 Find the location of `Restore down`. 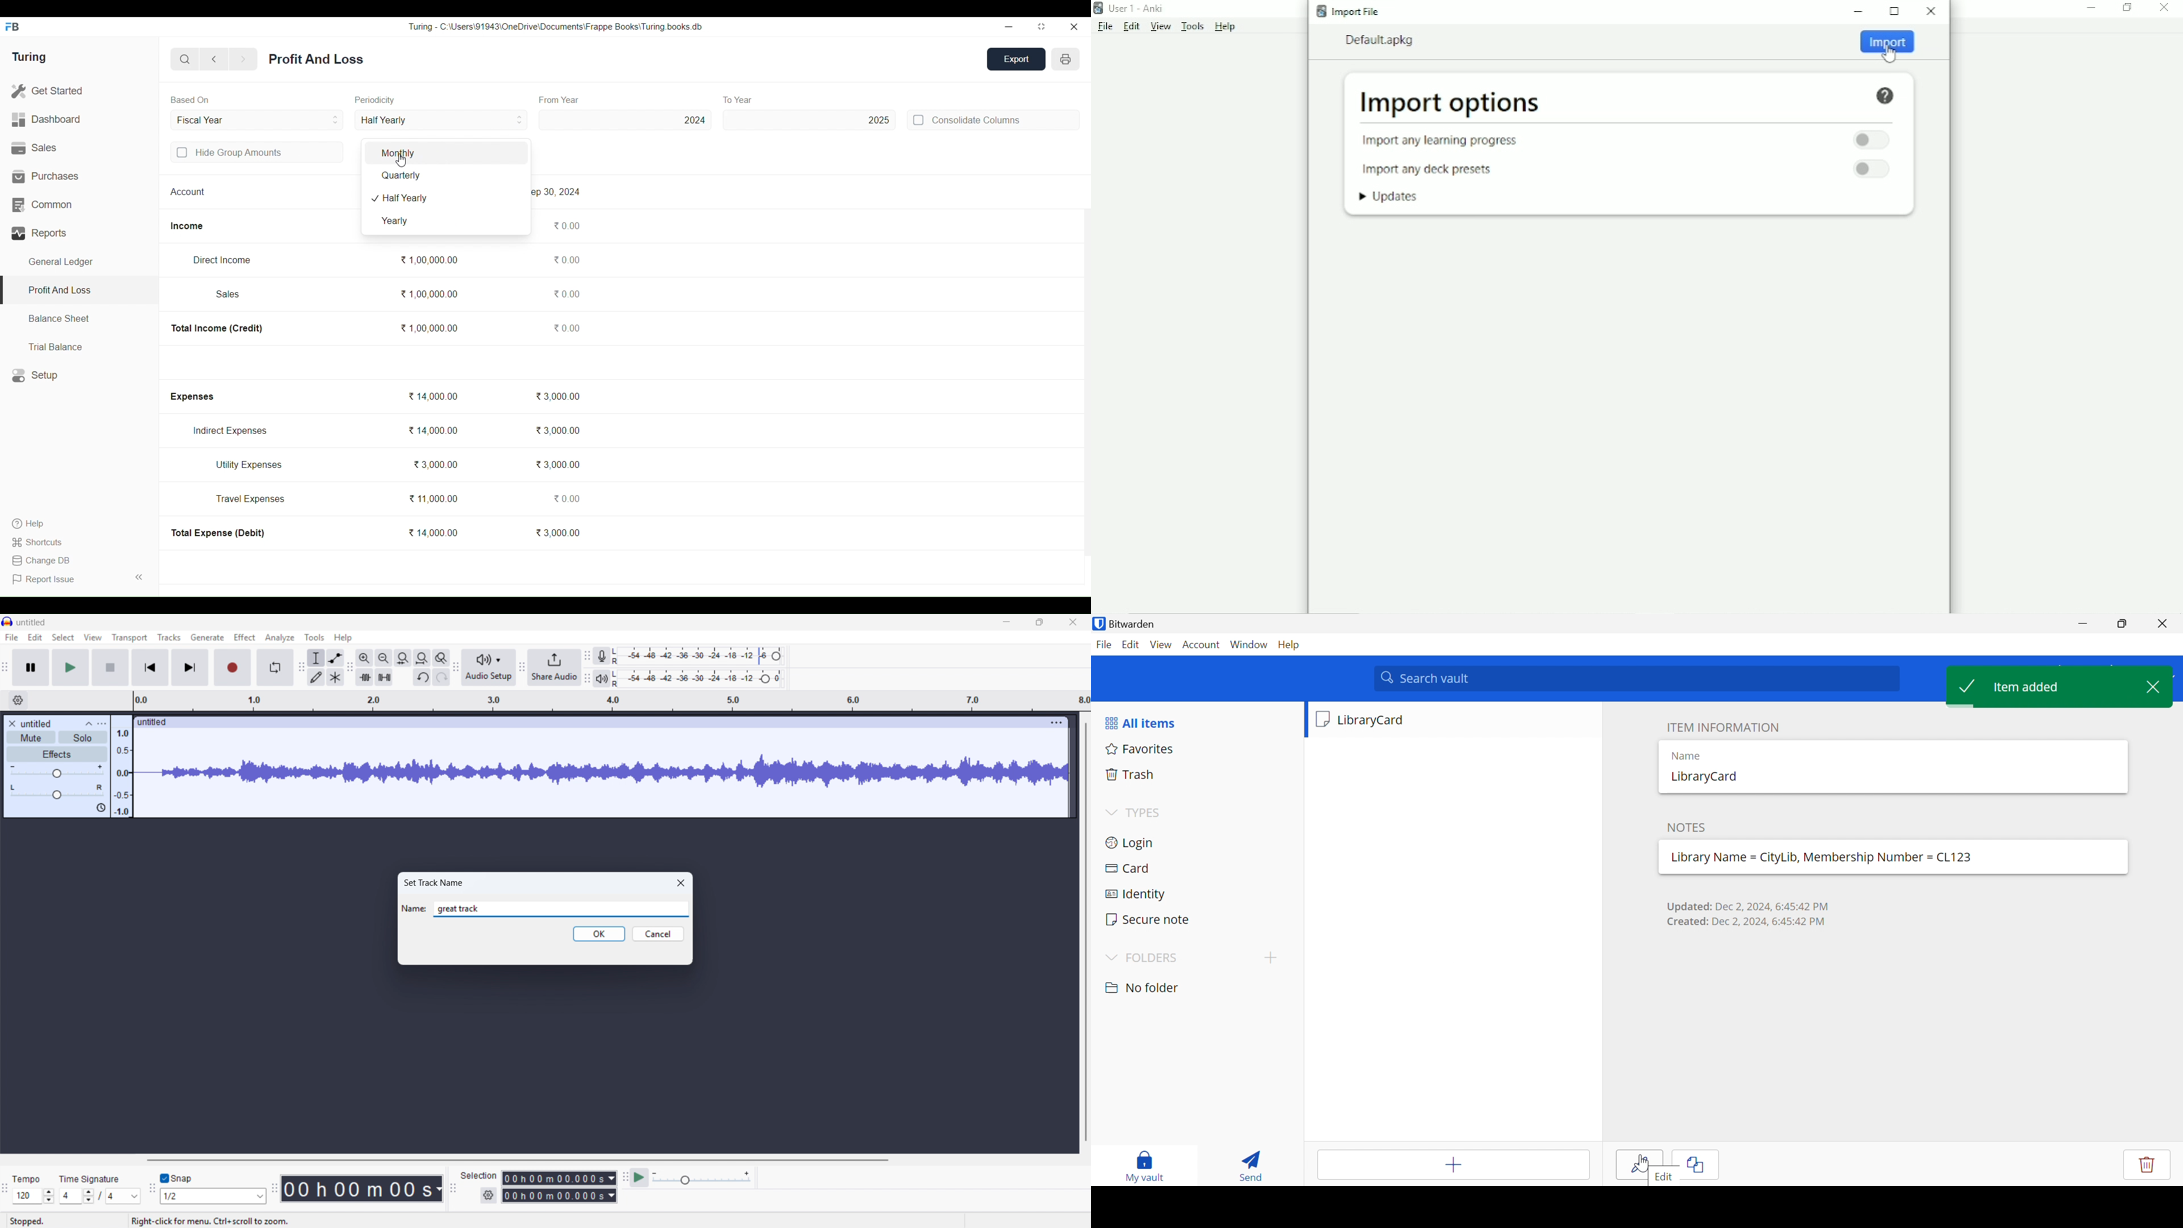

Restore down is located at coordinates (2127, 8).